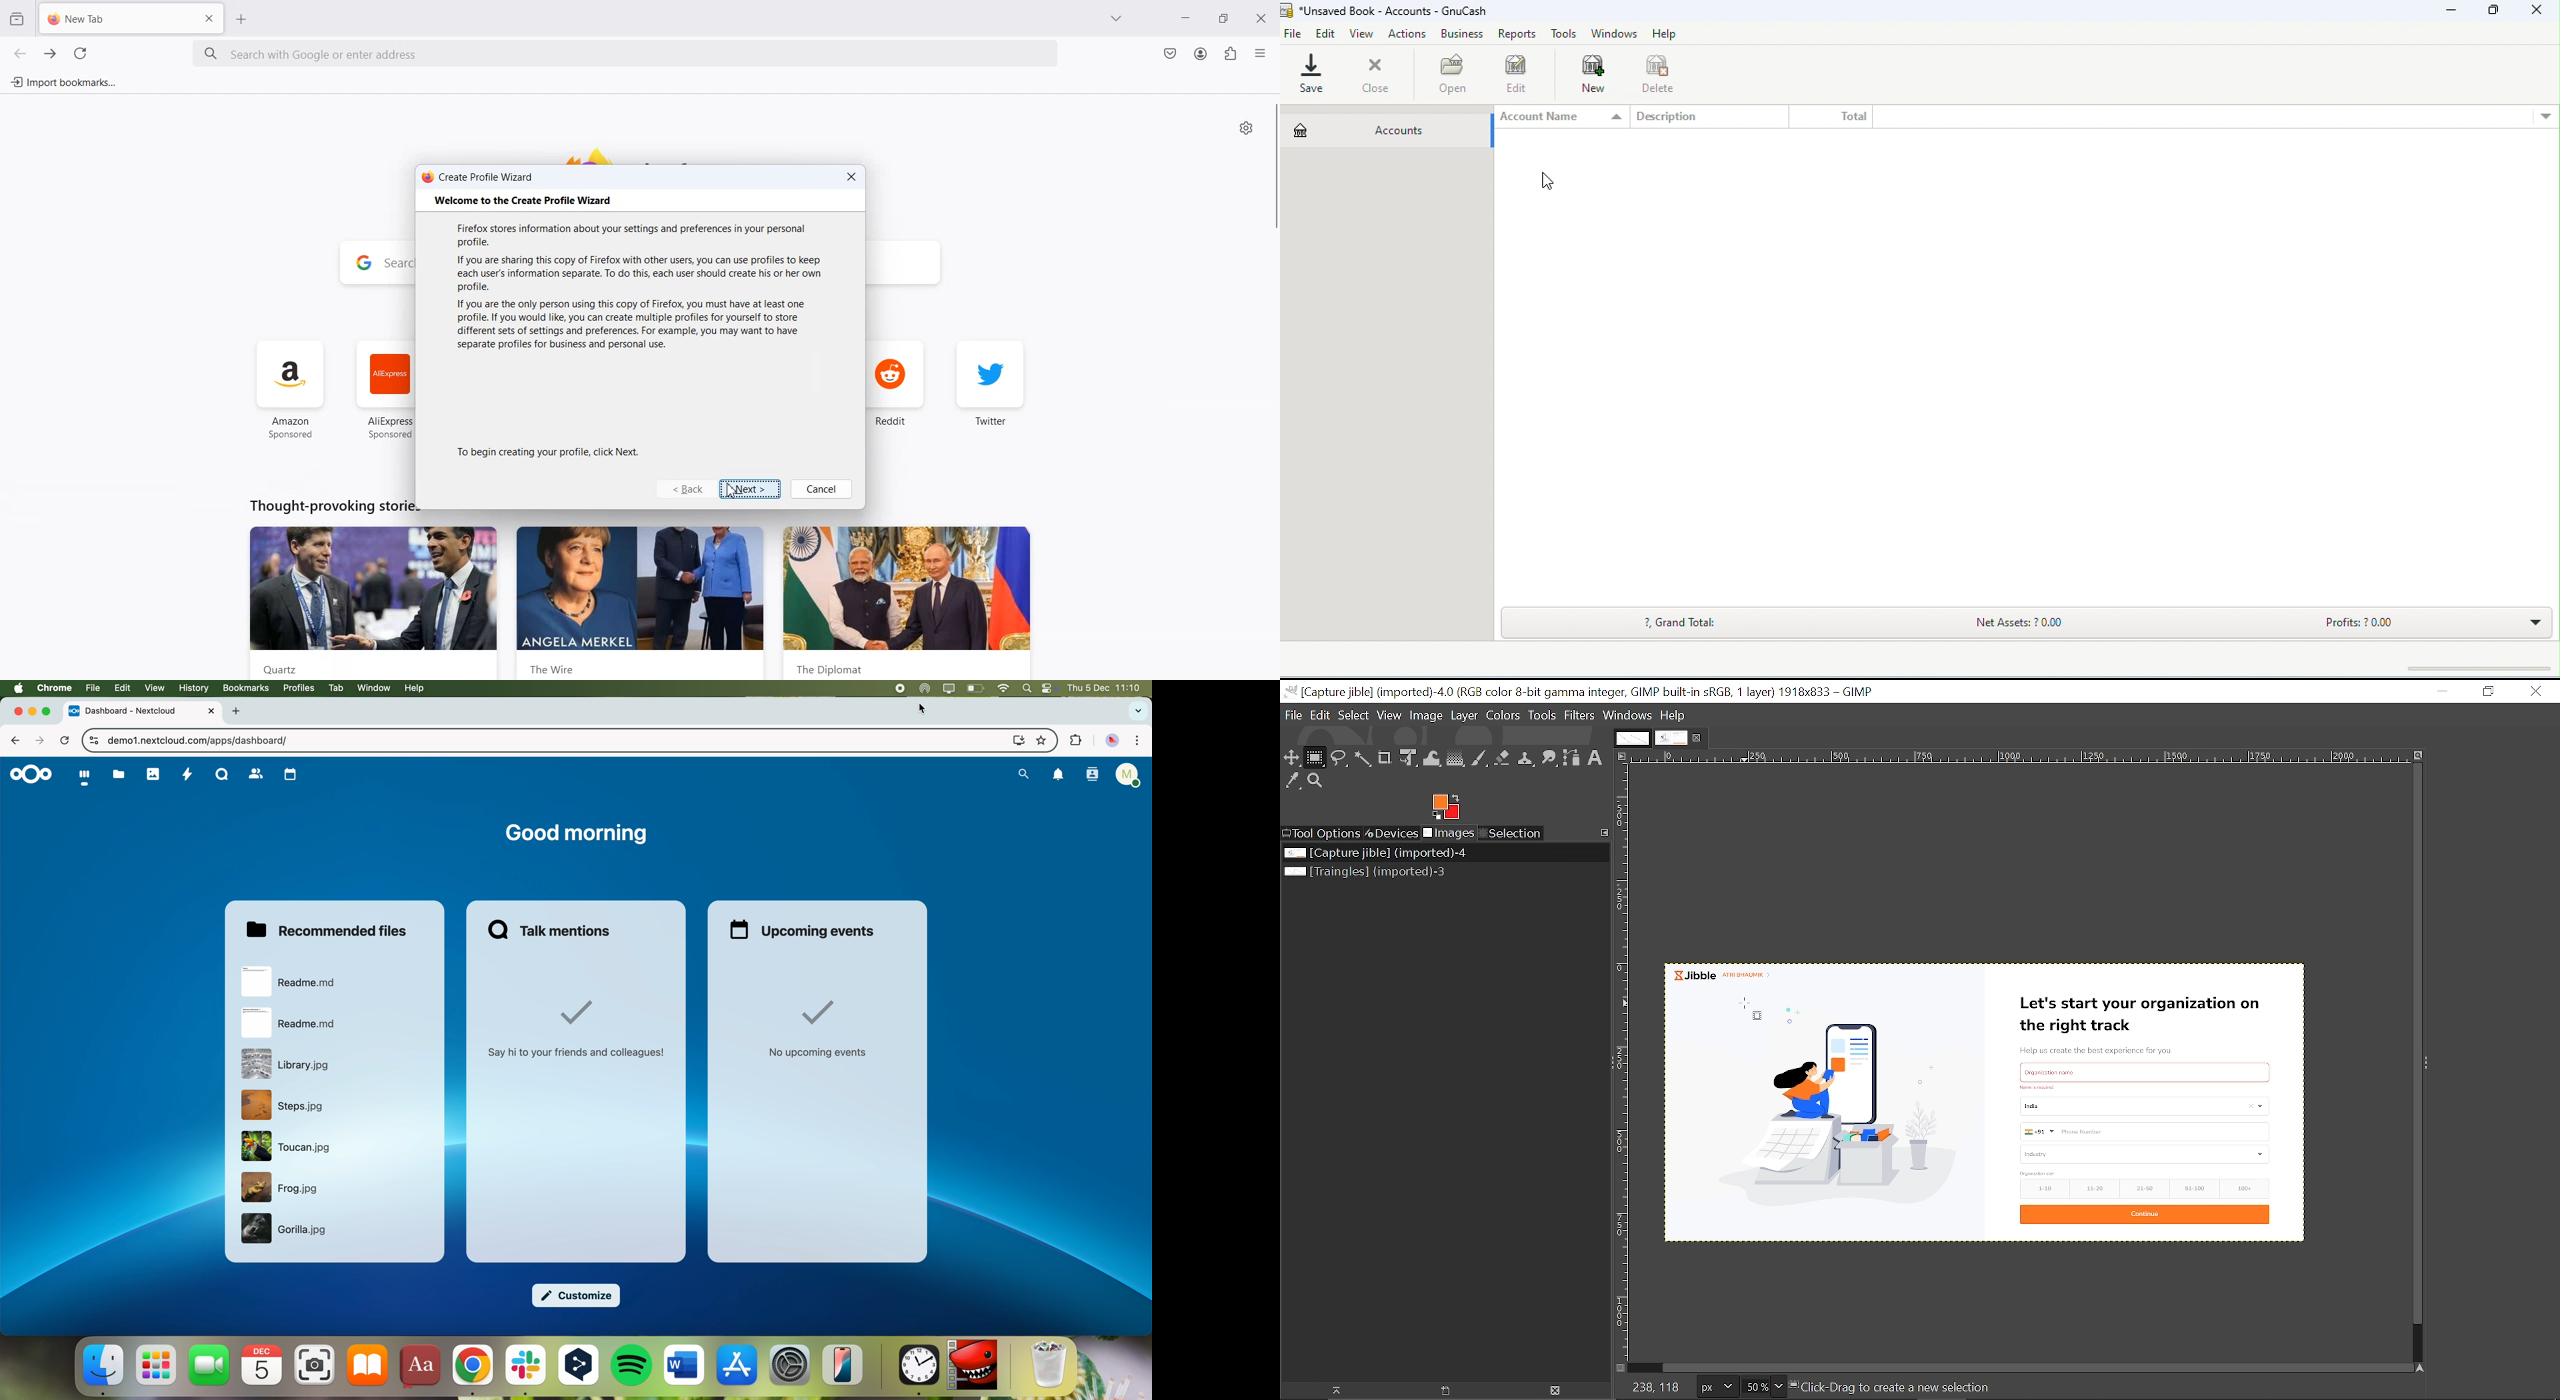 The image size is (2576, 1400). I want to click on contacts, so click(1092, 776).